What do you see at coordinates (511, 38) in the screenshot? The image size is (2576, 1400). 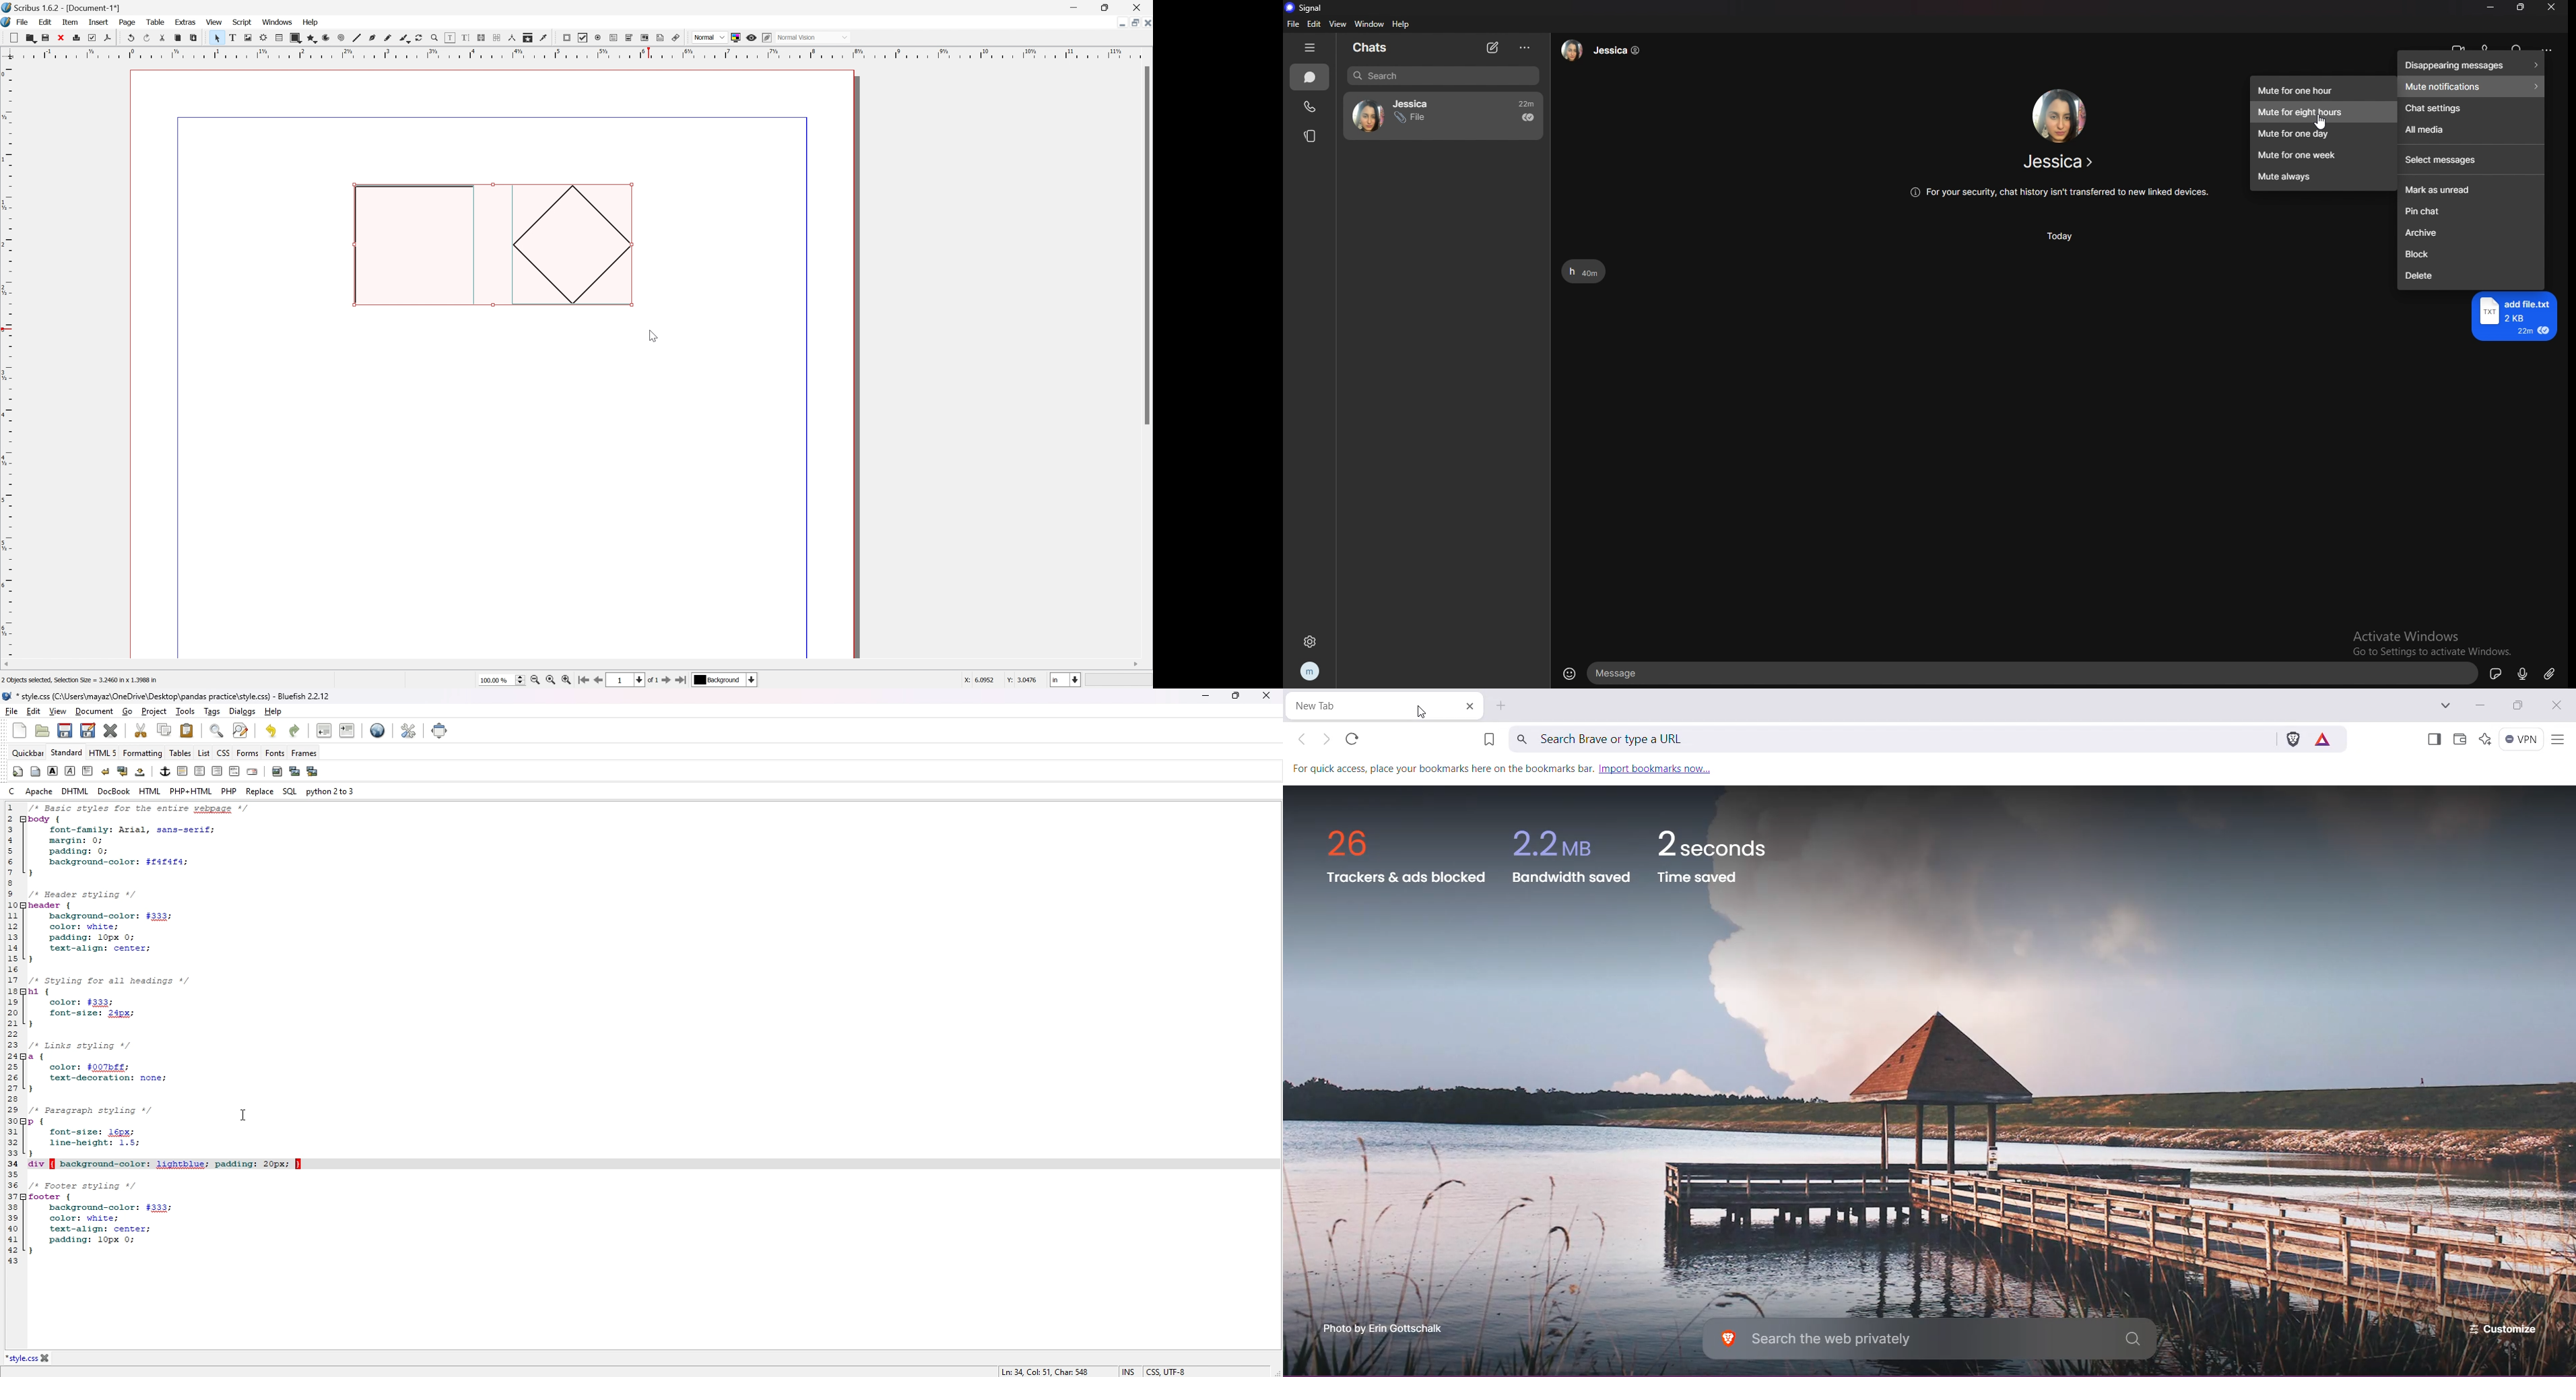 I see `measurements` at bounding box center [511, 38].